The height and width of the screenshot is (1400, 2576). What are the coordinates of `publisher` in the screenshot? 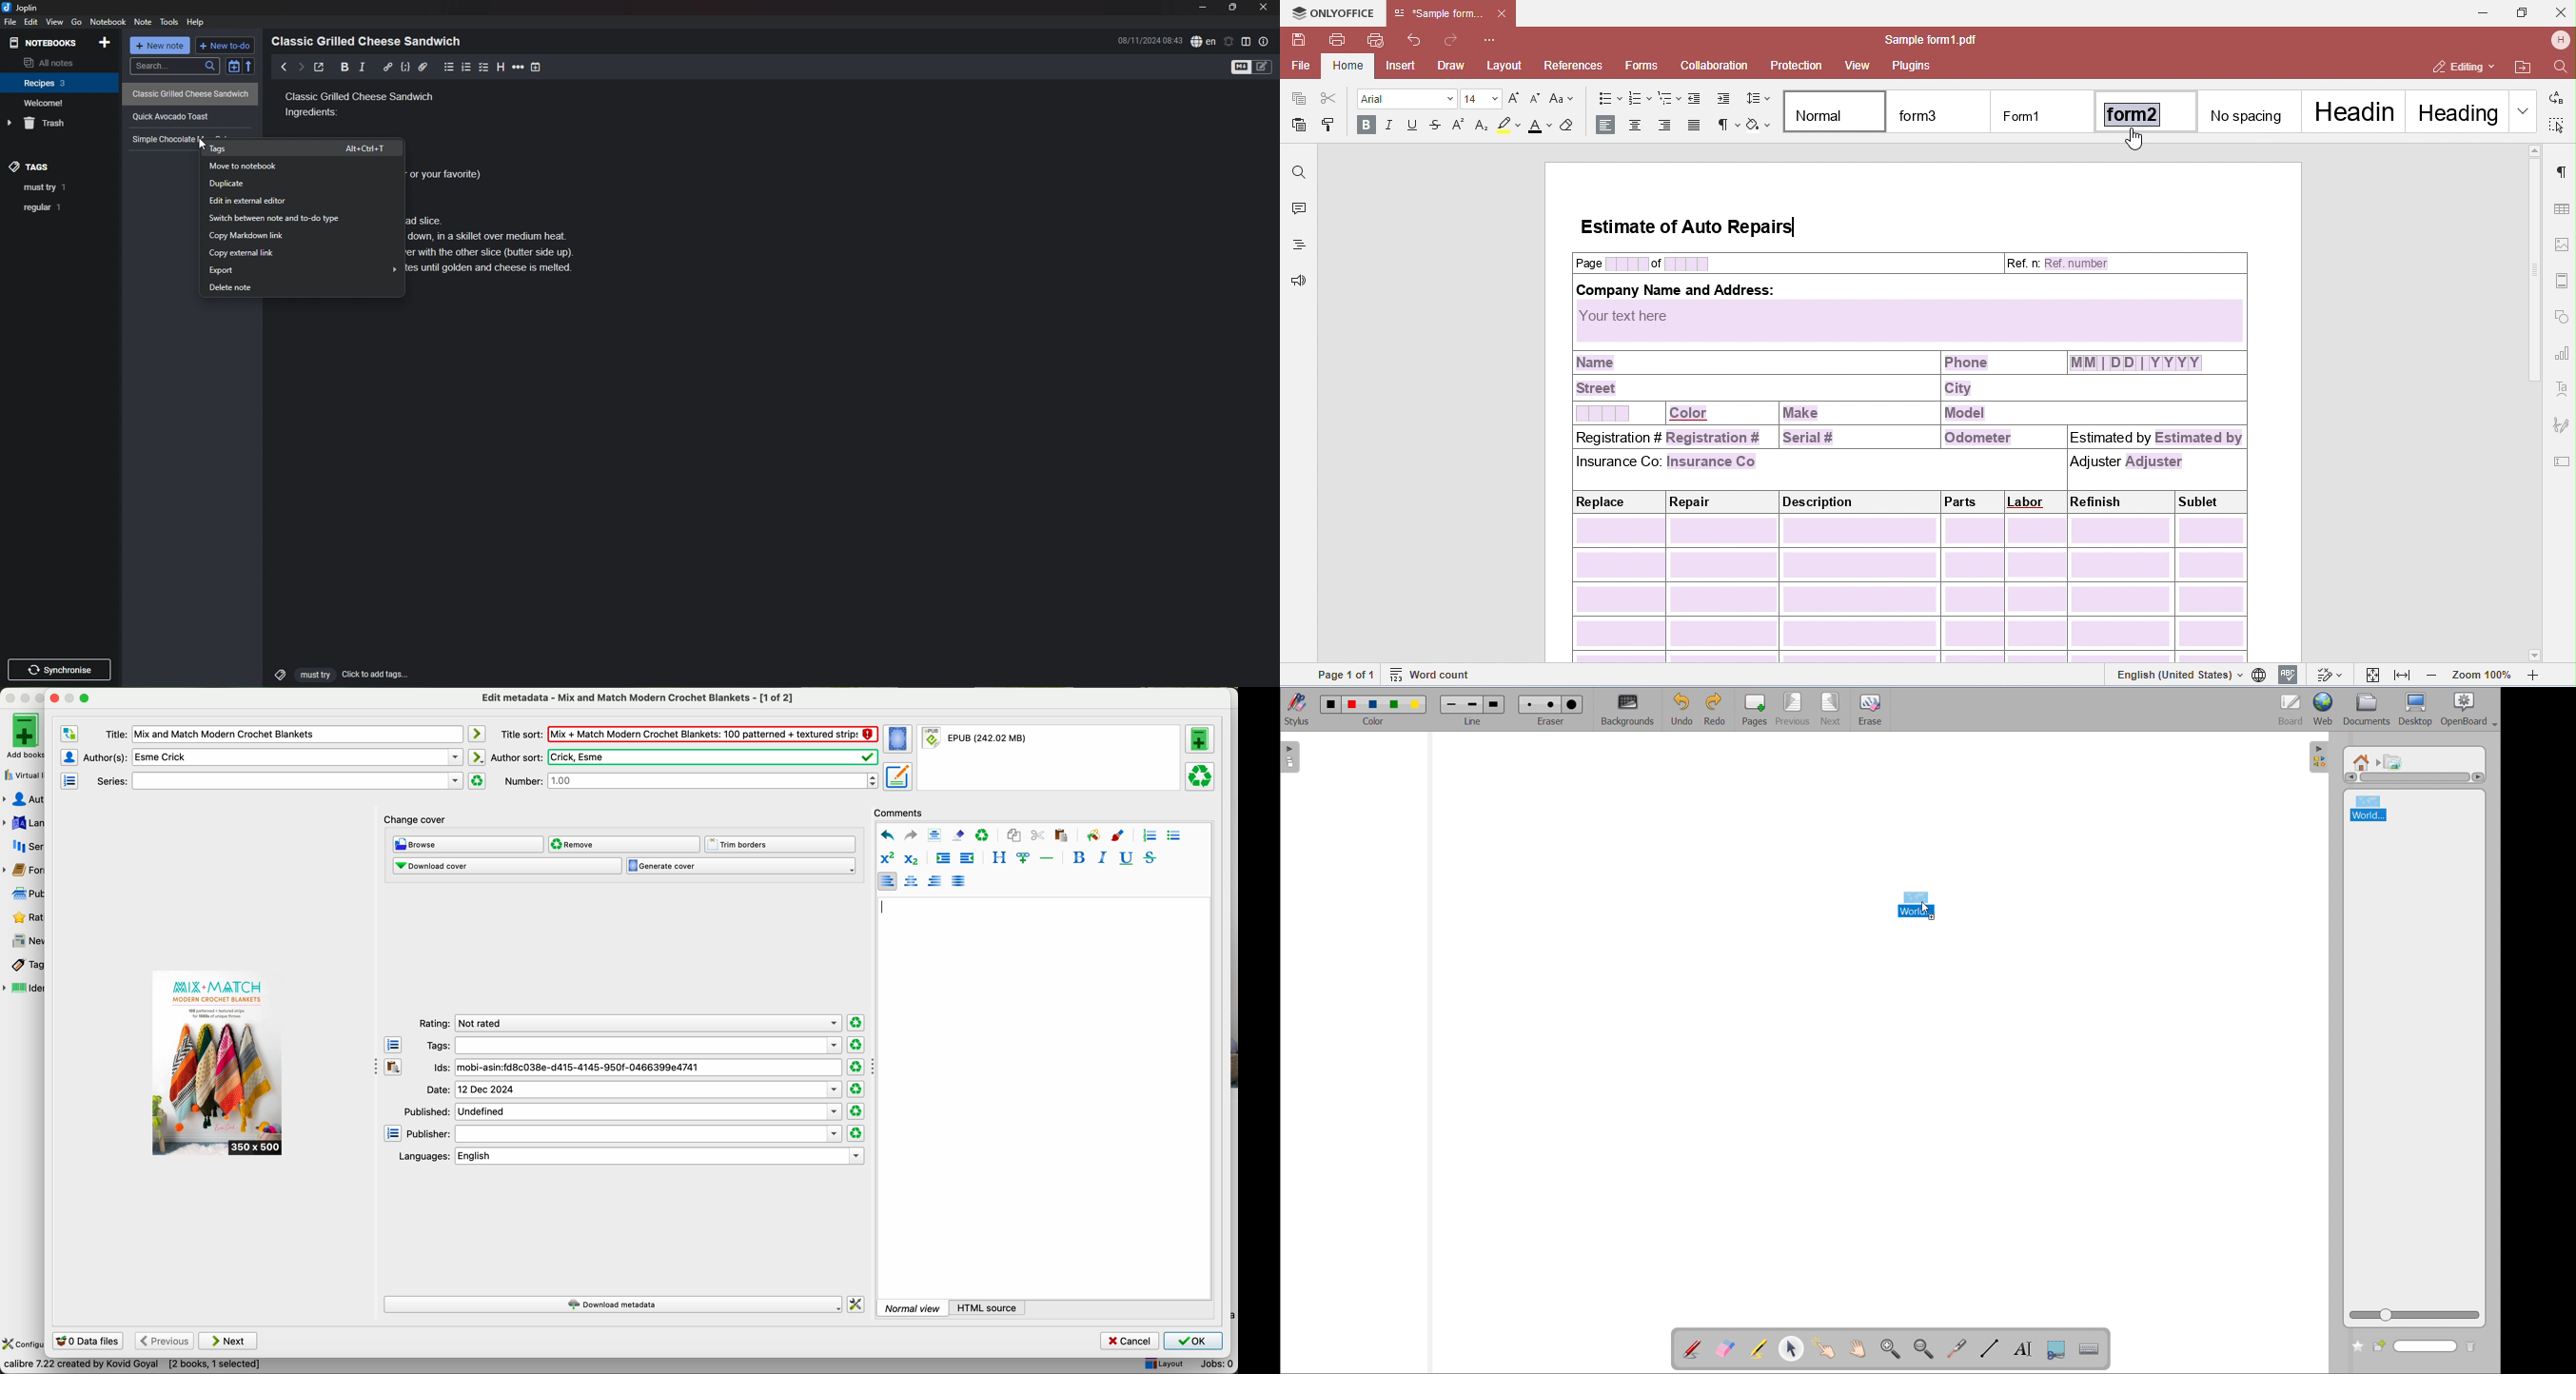 It's located at (624, 1134).